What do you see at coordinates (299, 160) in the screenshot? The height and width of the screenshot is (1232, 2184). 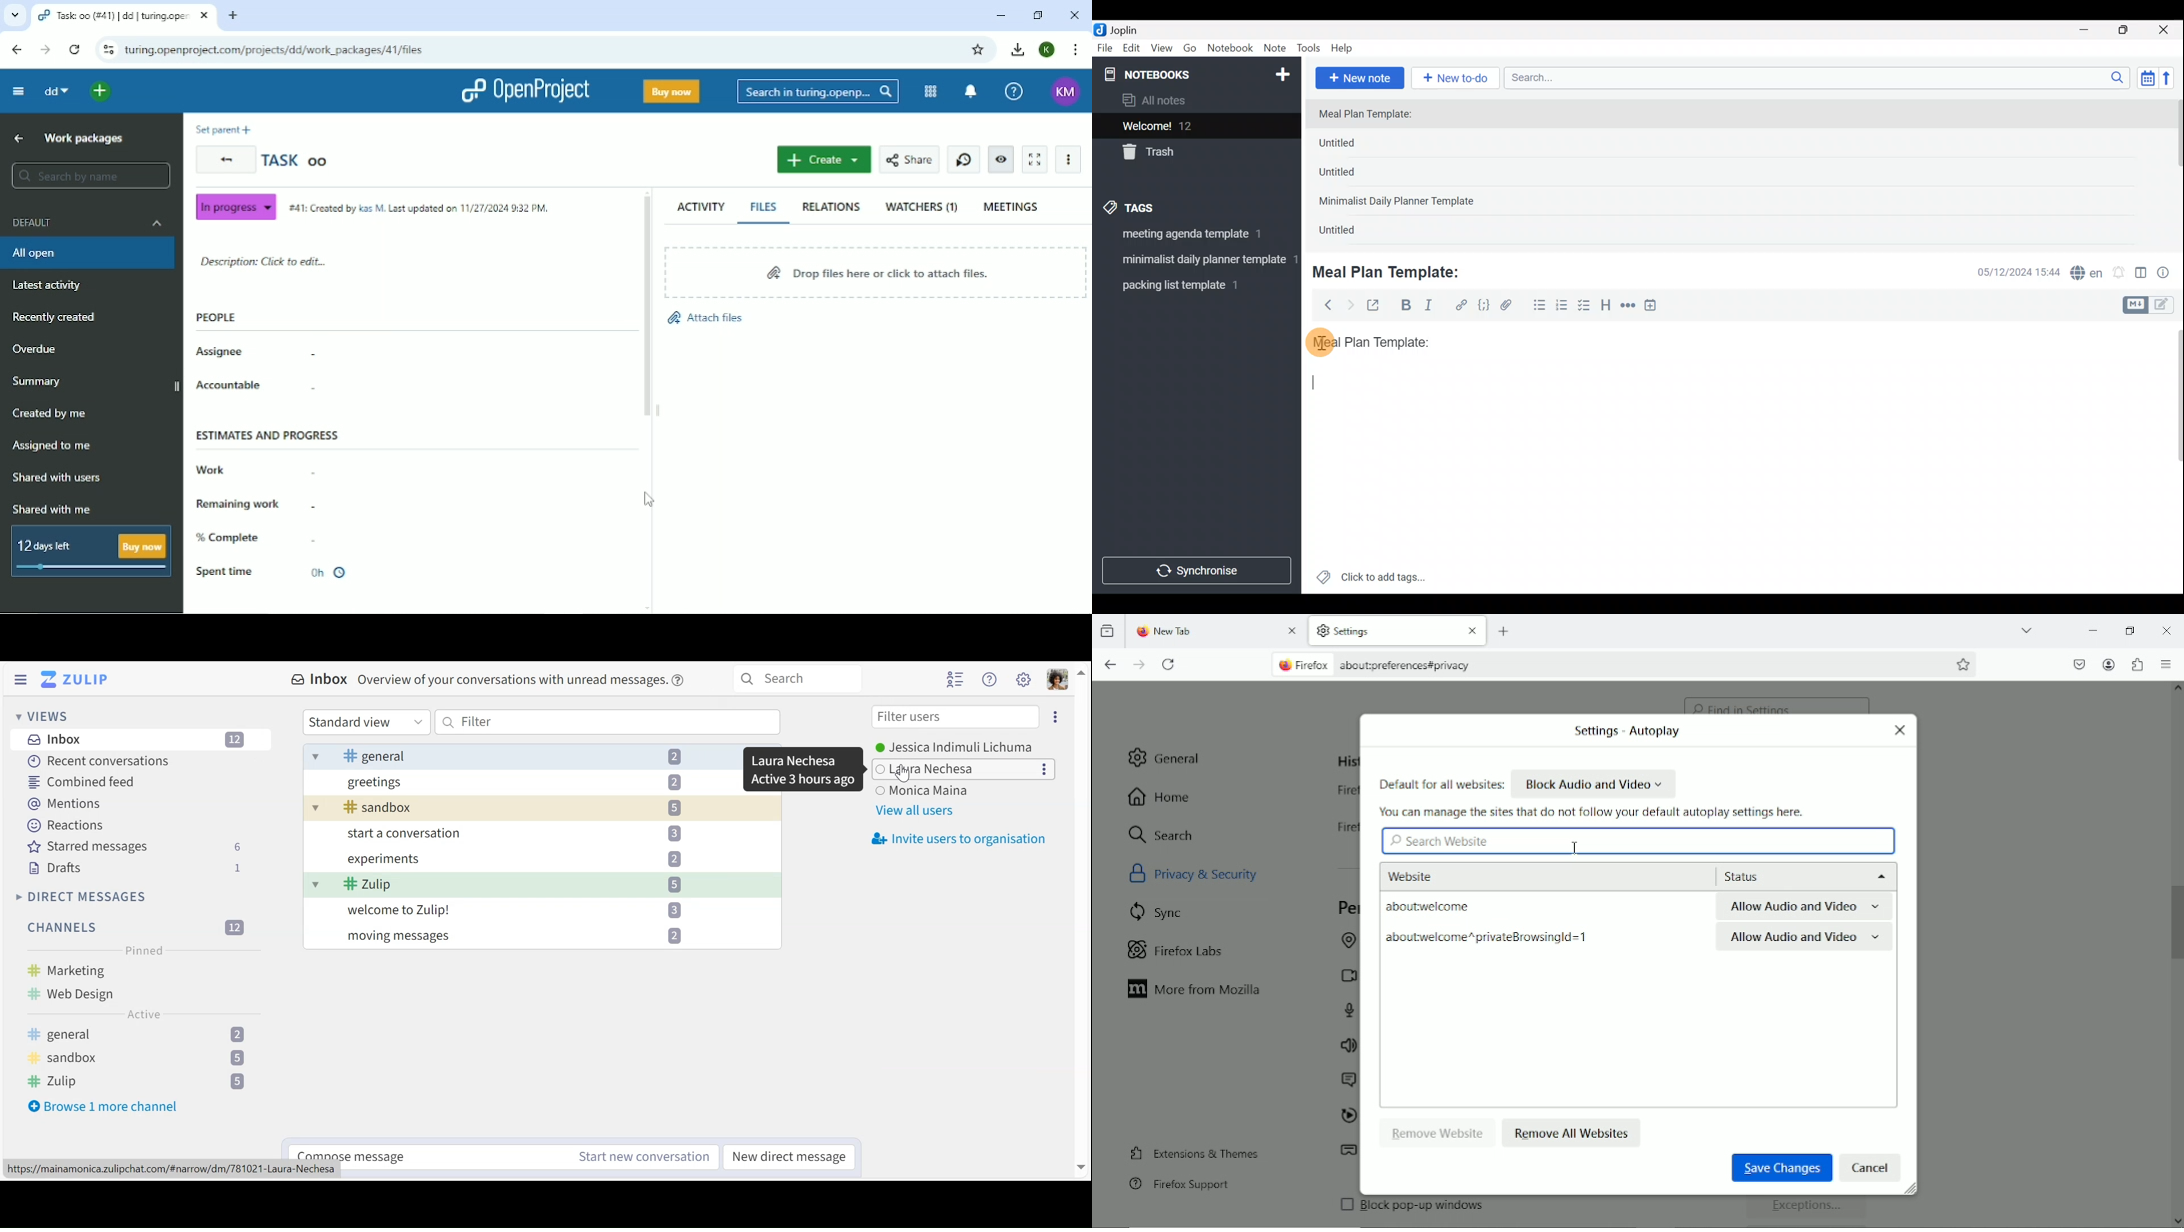 I see `Task oo` at bounding box center [299, 160].